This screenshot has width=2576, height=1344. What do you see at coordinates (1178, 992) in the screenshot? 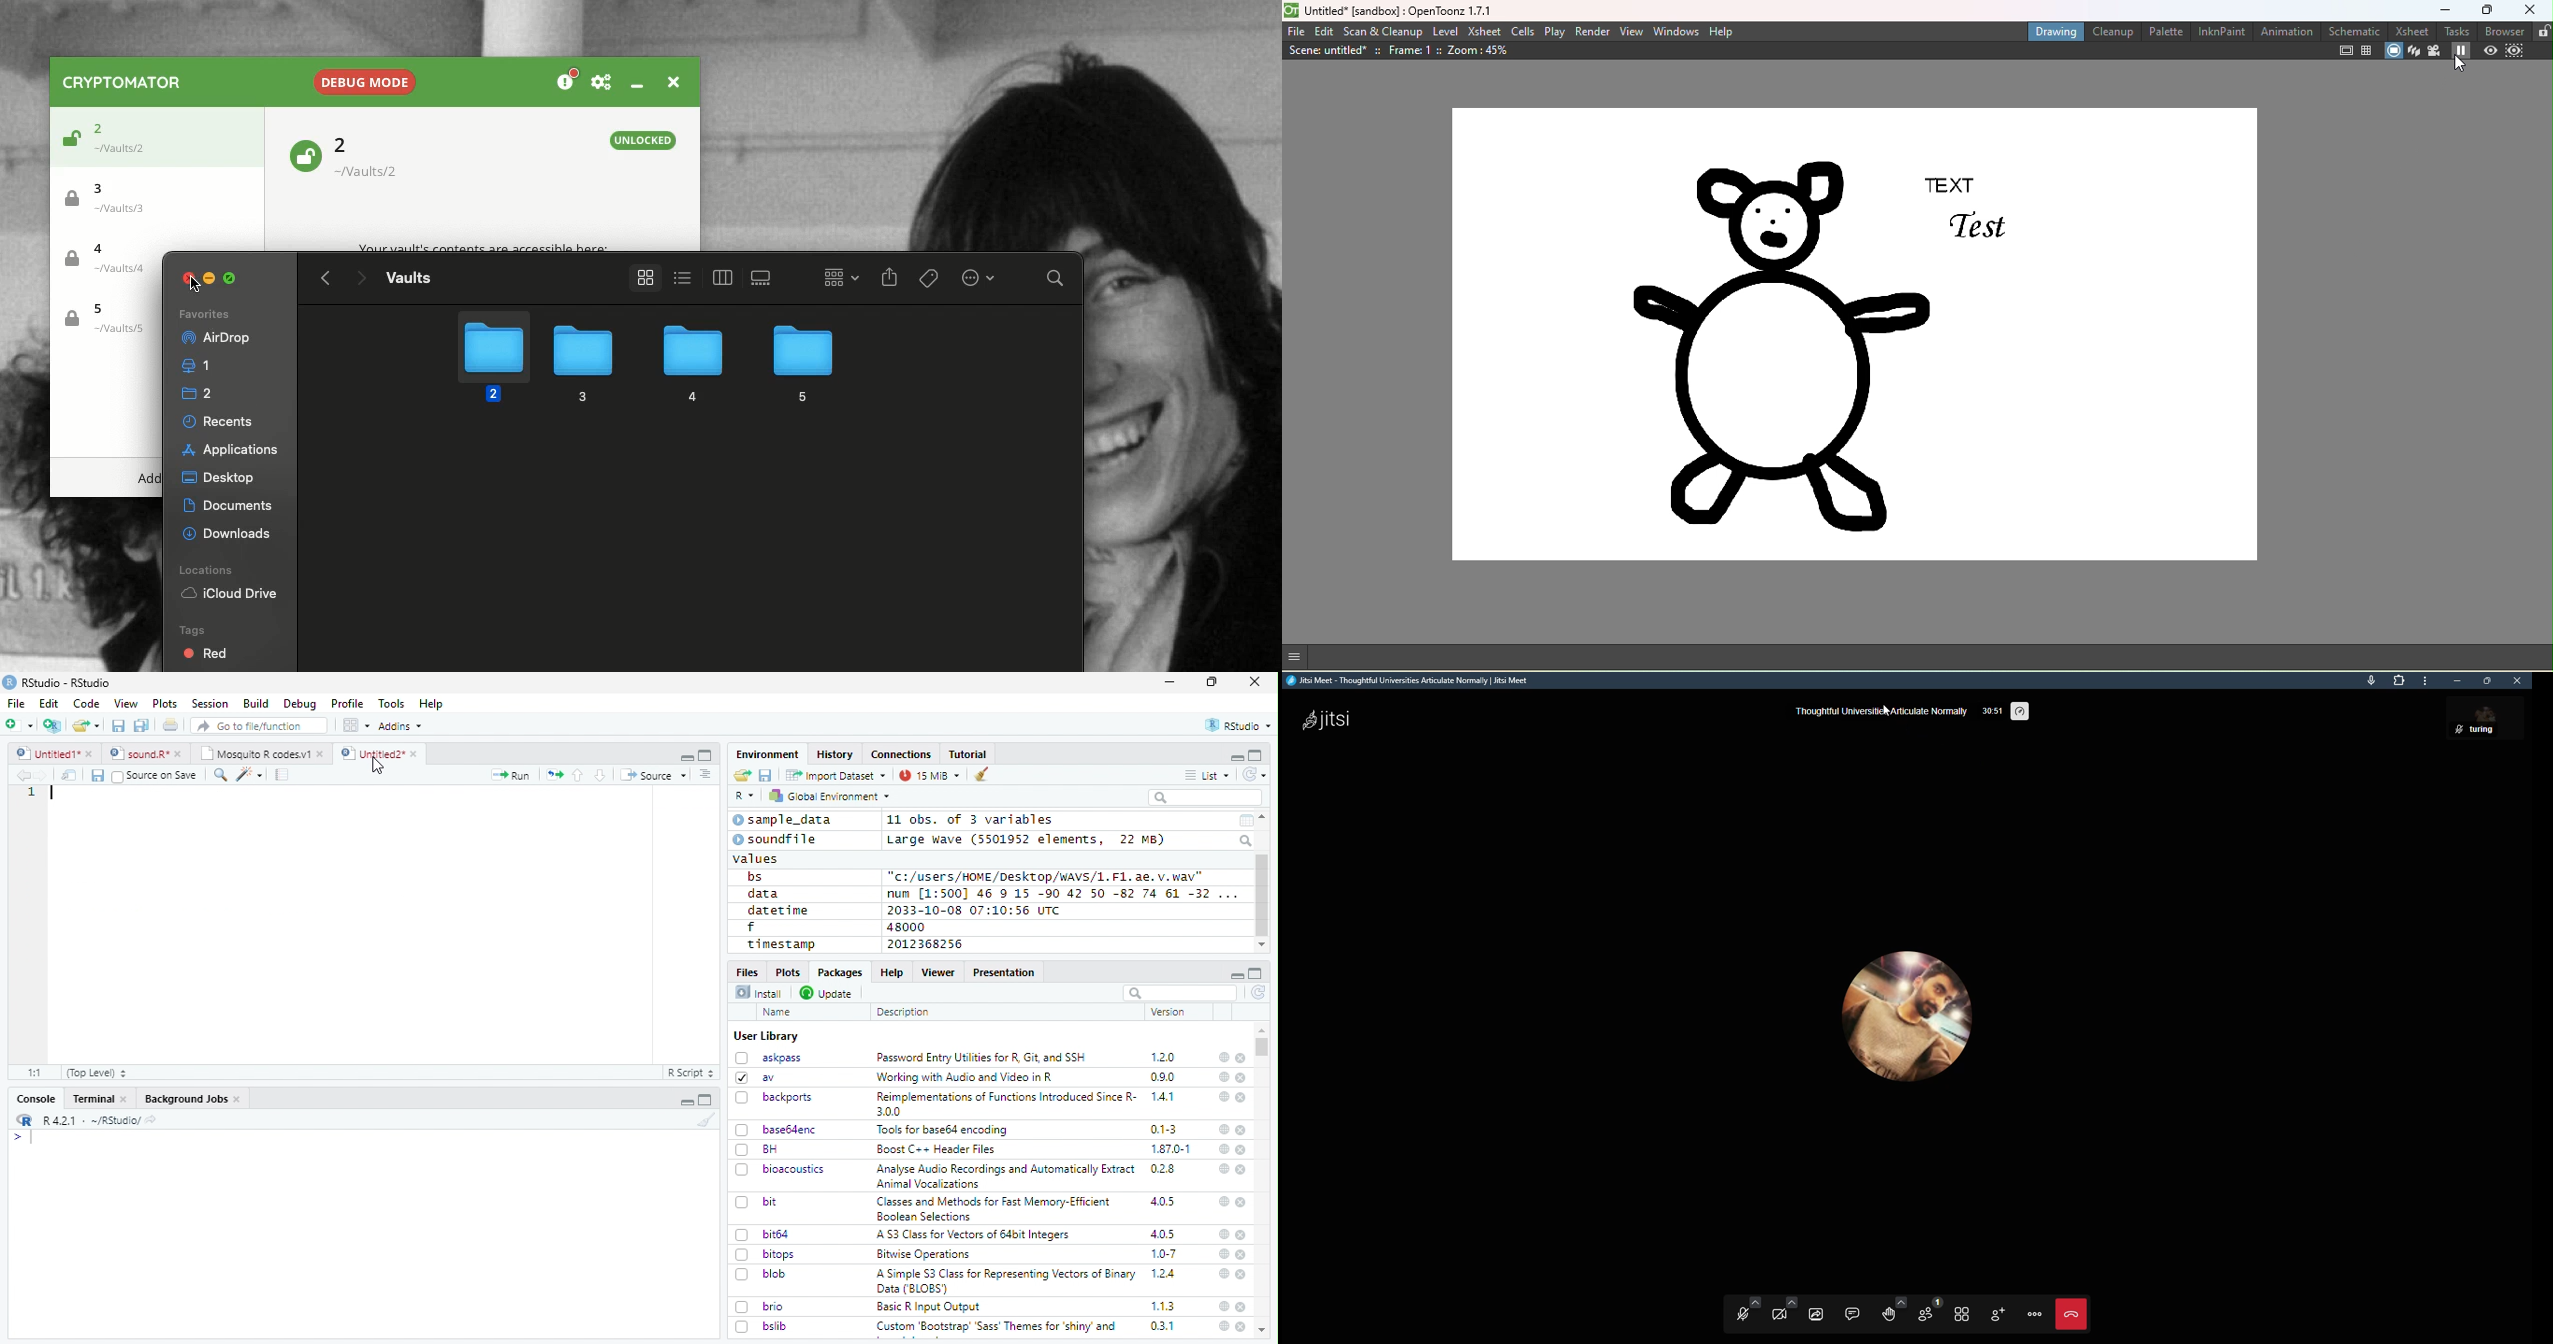
I see `search bar` at bounding box center [1178, 992].